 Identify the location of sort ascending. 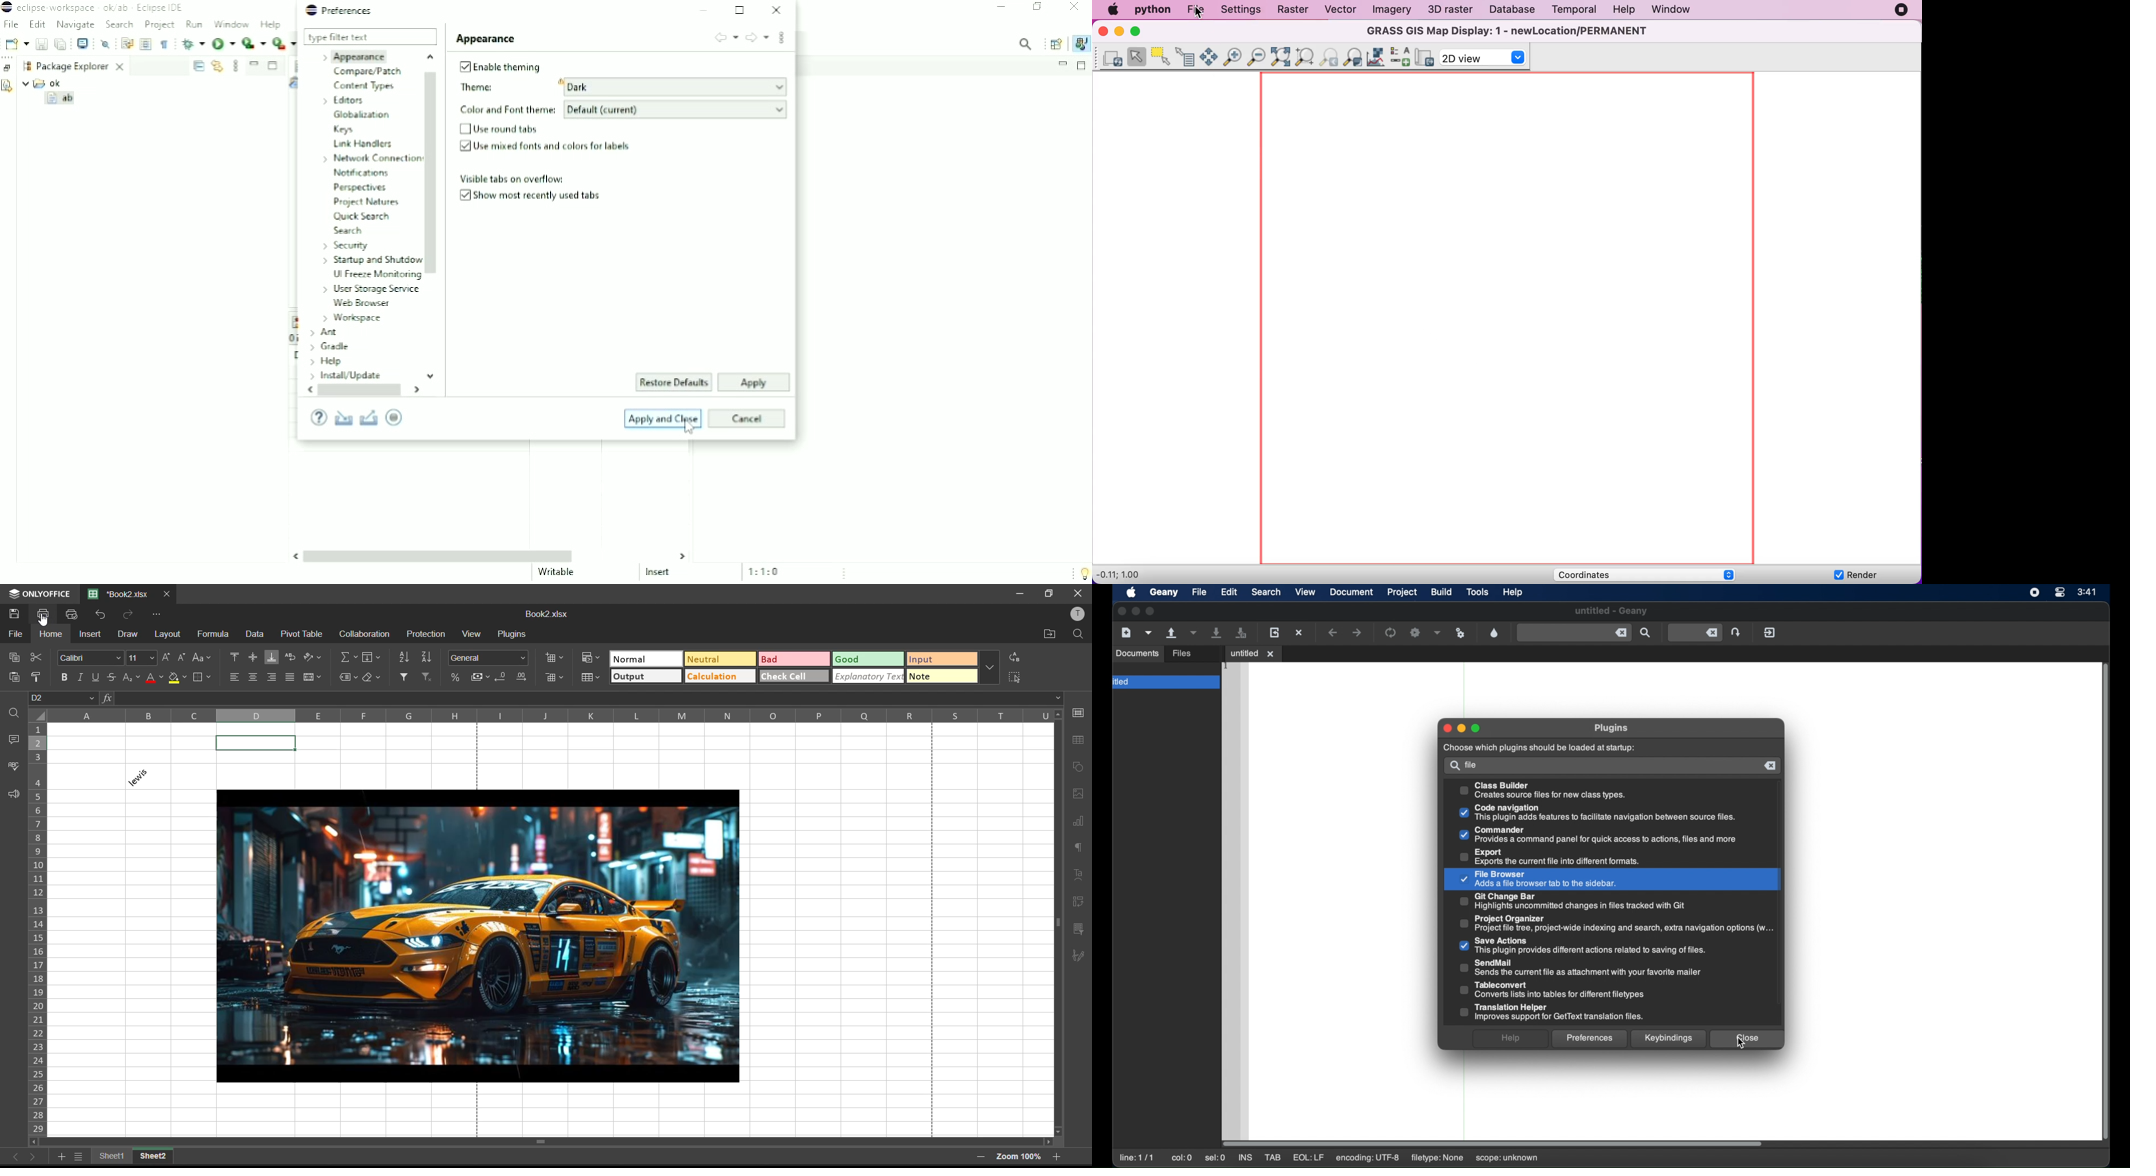
(406, 659).